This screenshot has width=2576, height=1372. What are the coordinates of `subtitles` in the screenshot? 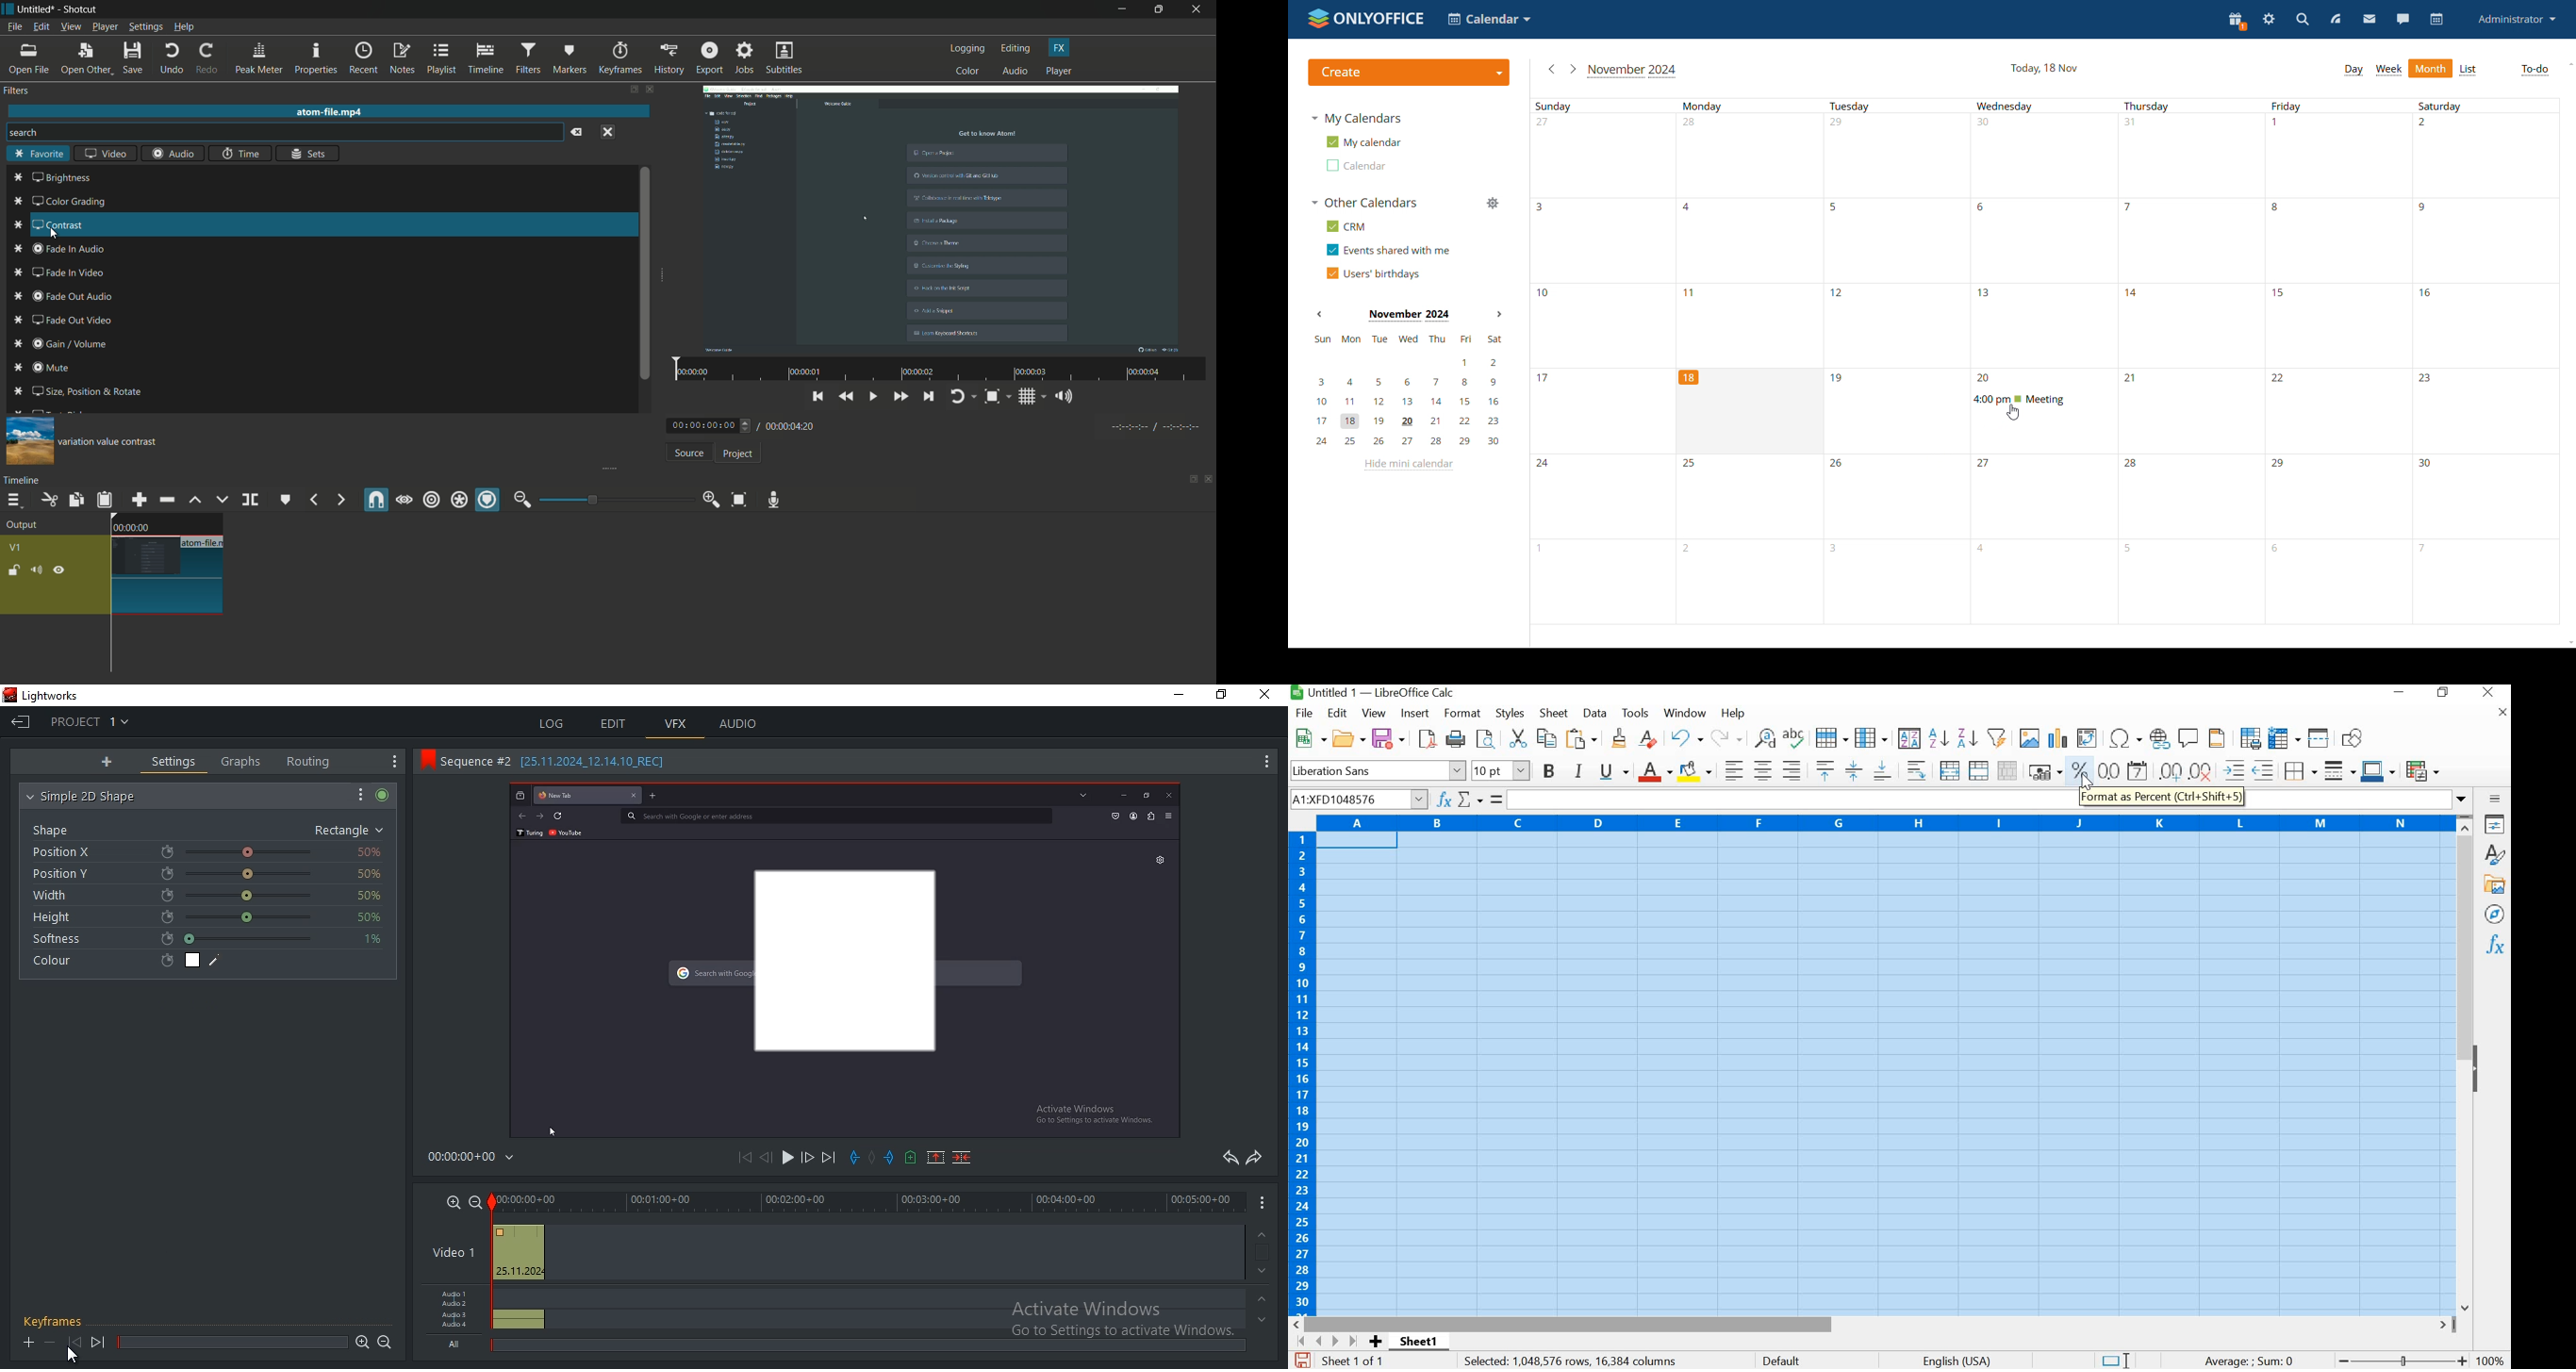 It's located at (786, 59).